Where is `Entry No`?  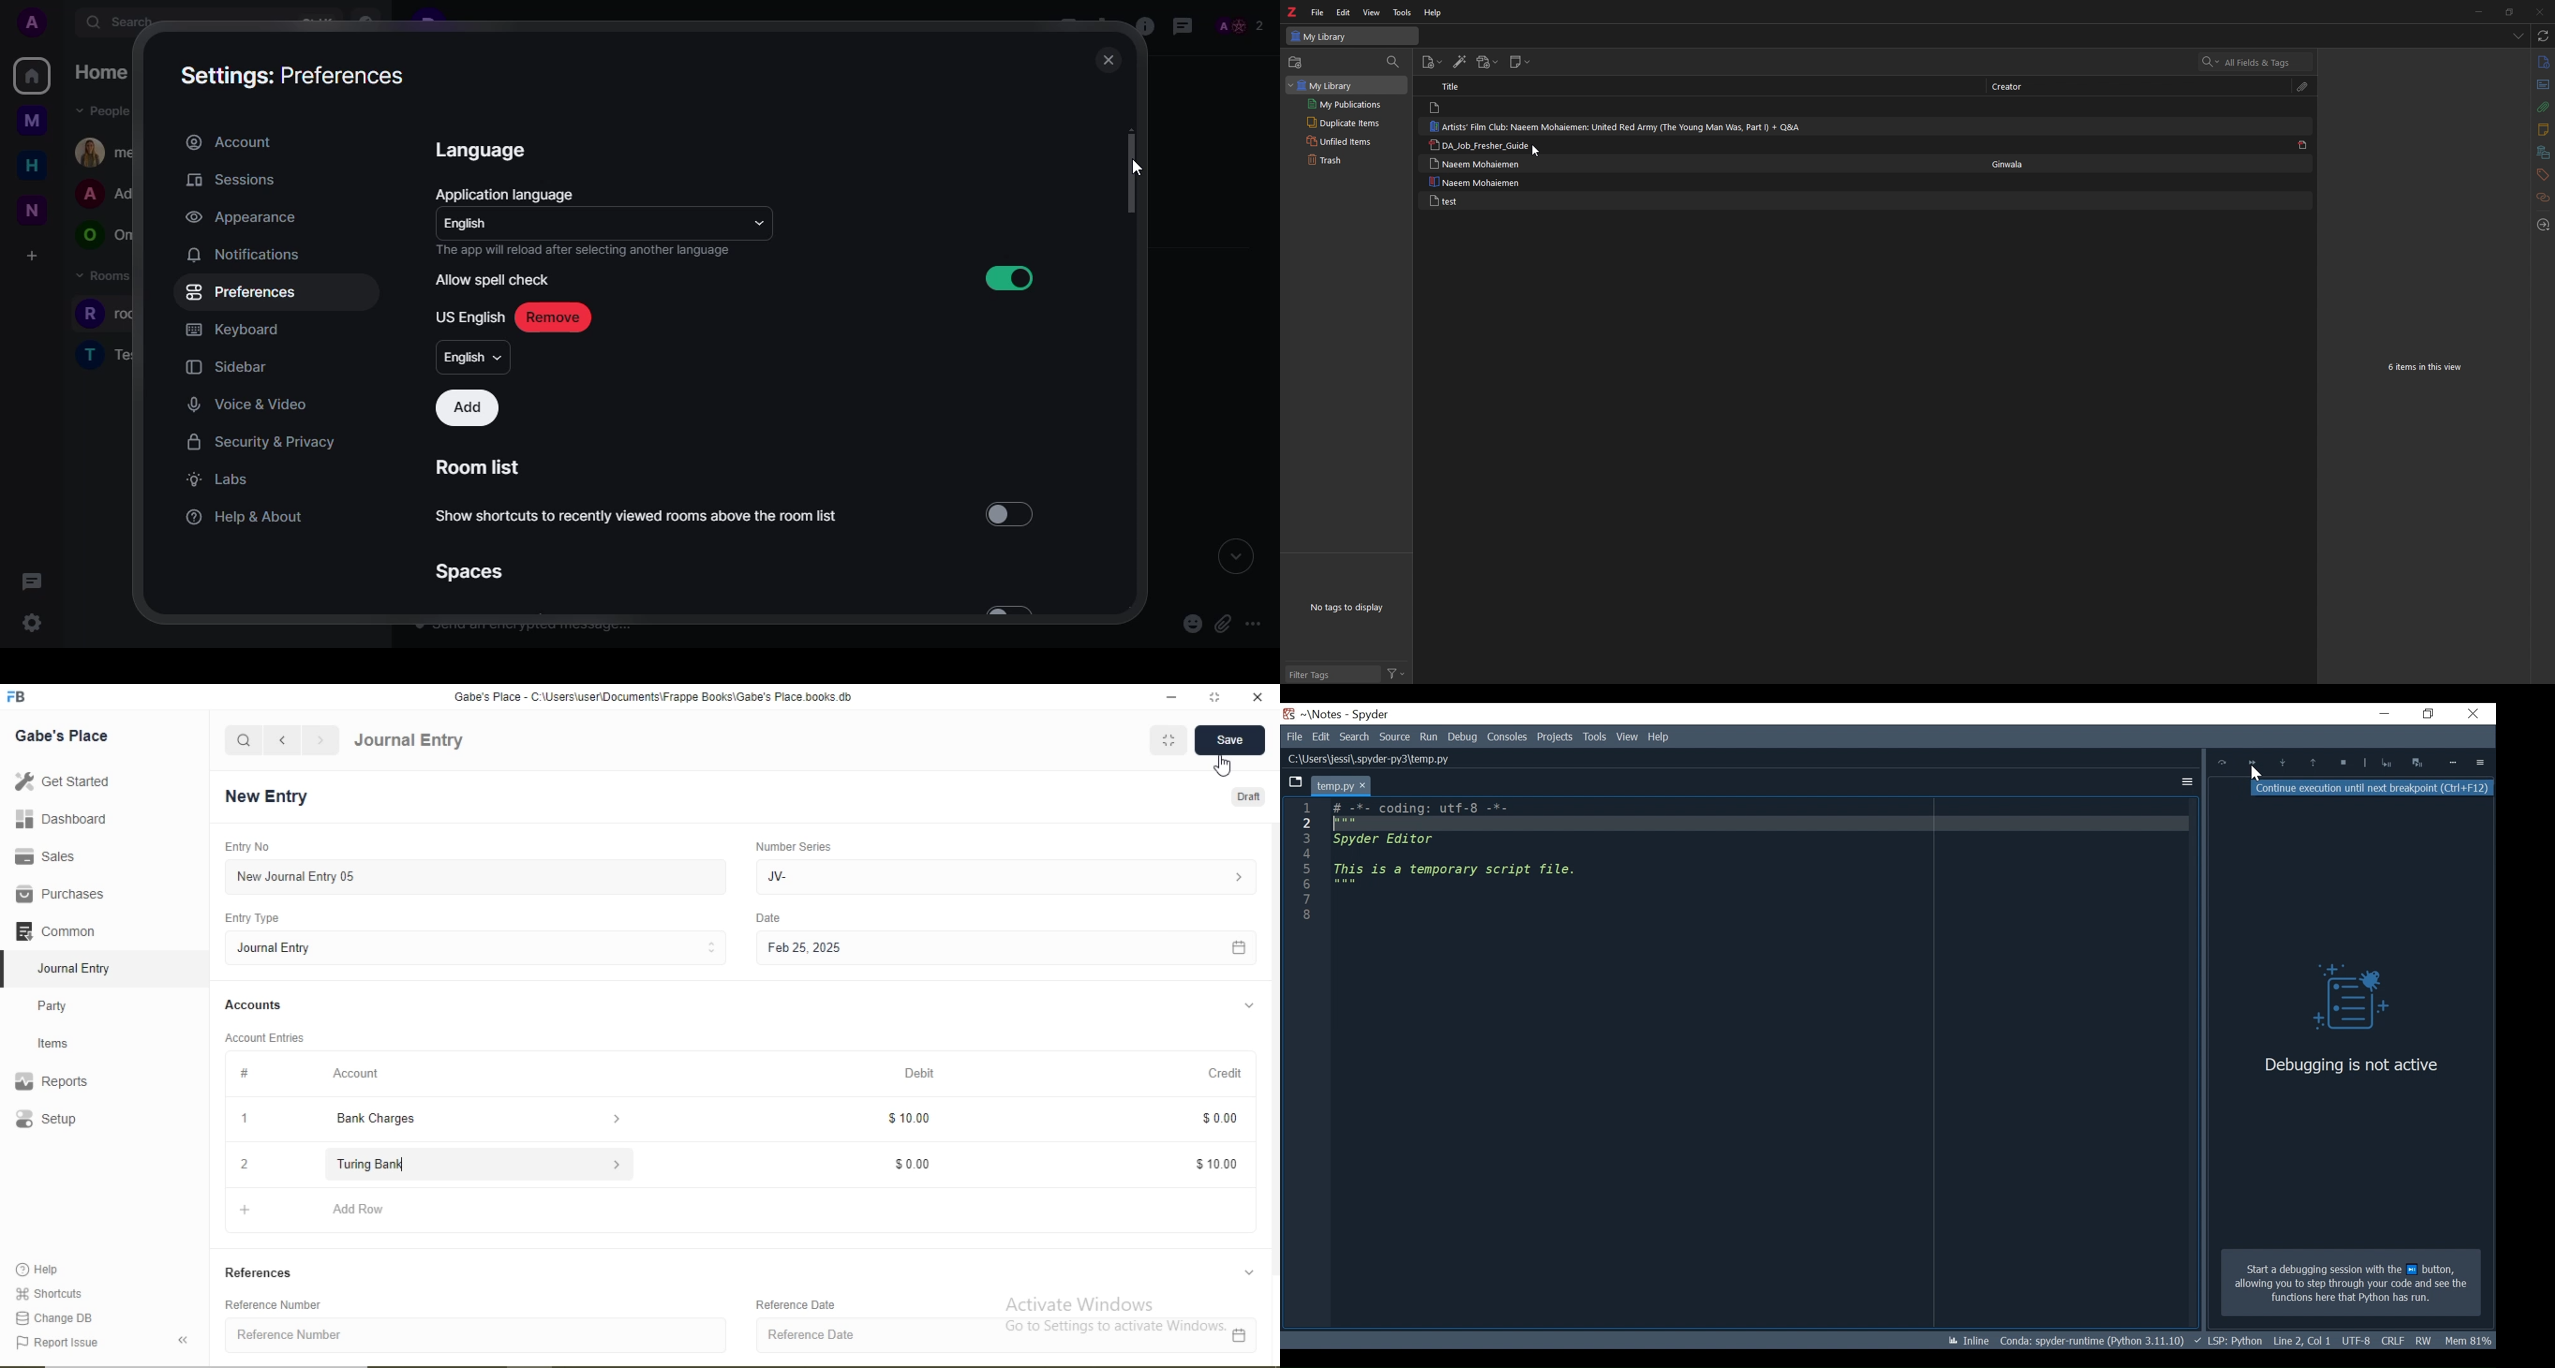 Entry No is located at coordinates (244, 846).